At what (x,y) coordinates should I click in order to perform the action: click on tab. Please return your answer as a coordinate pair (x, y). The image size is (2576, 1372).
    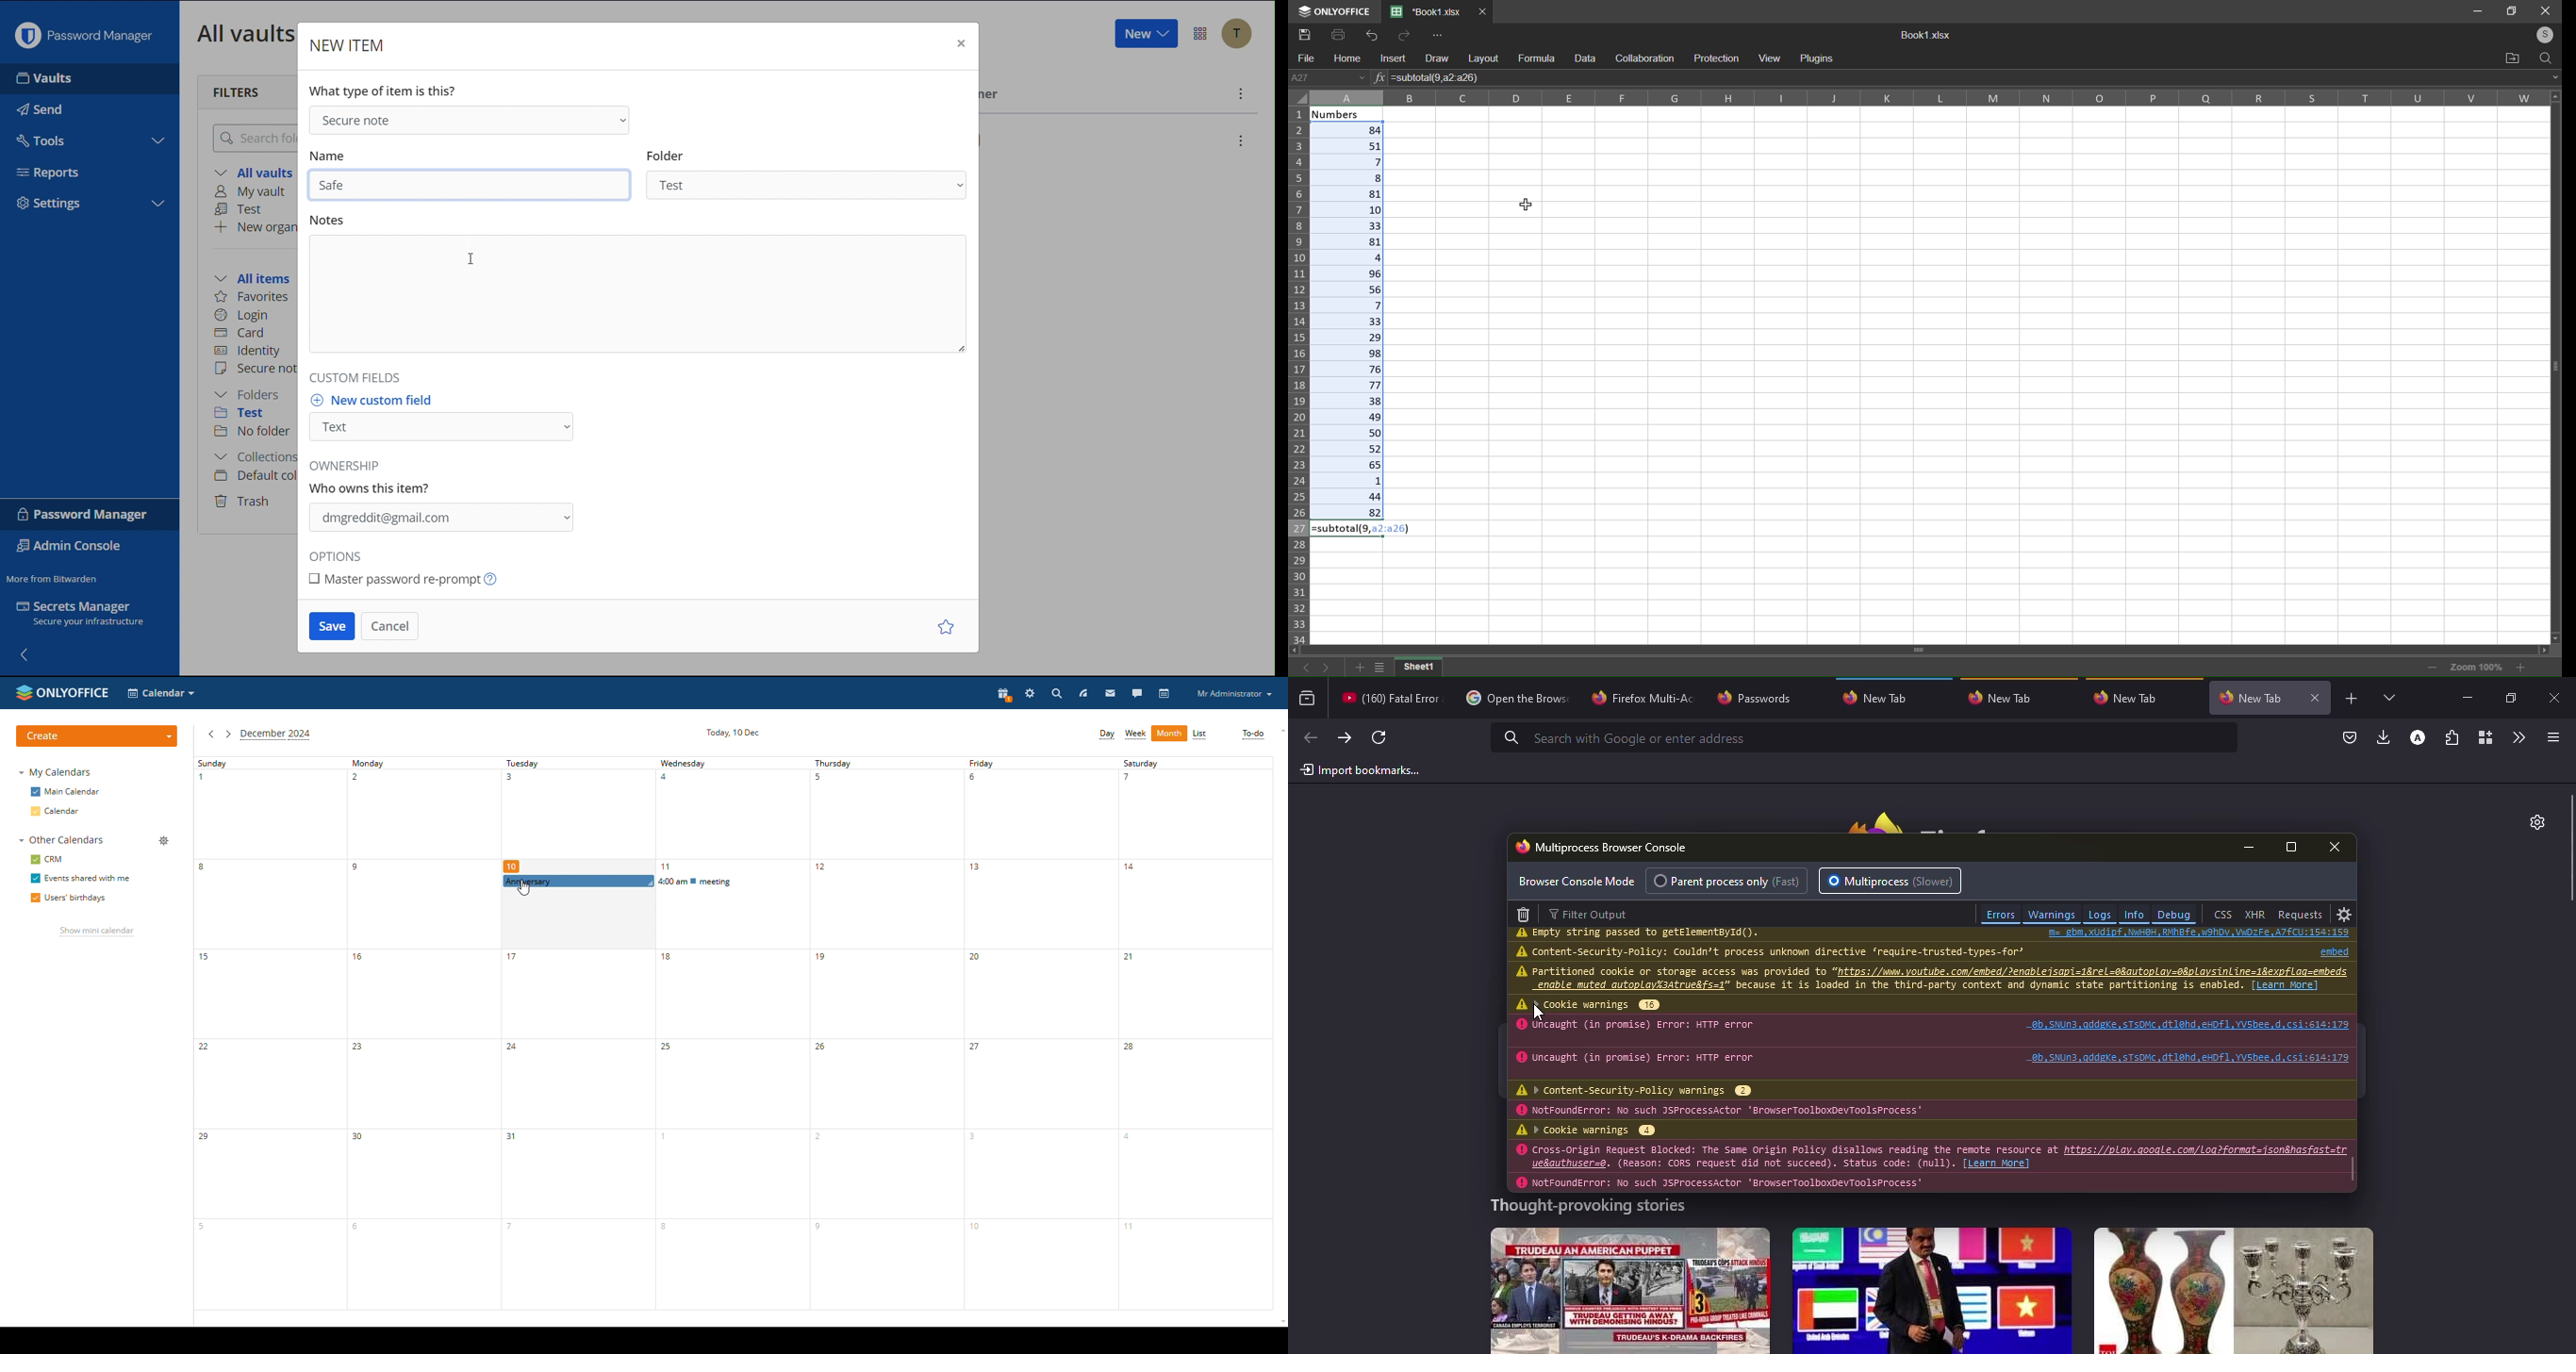
    Looking at the image, I should click on (1881, 698).